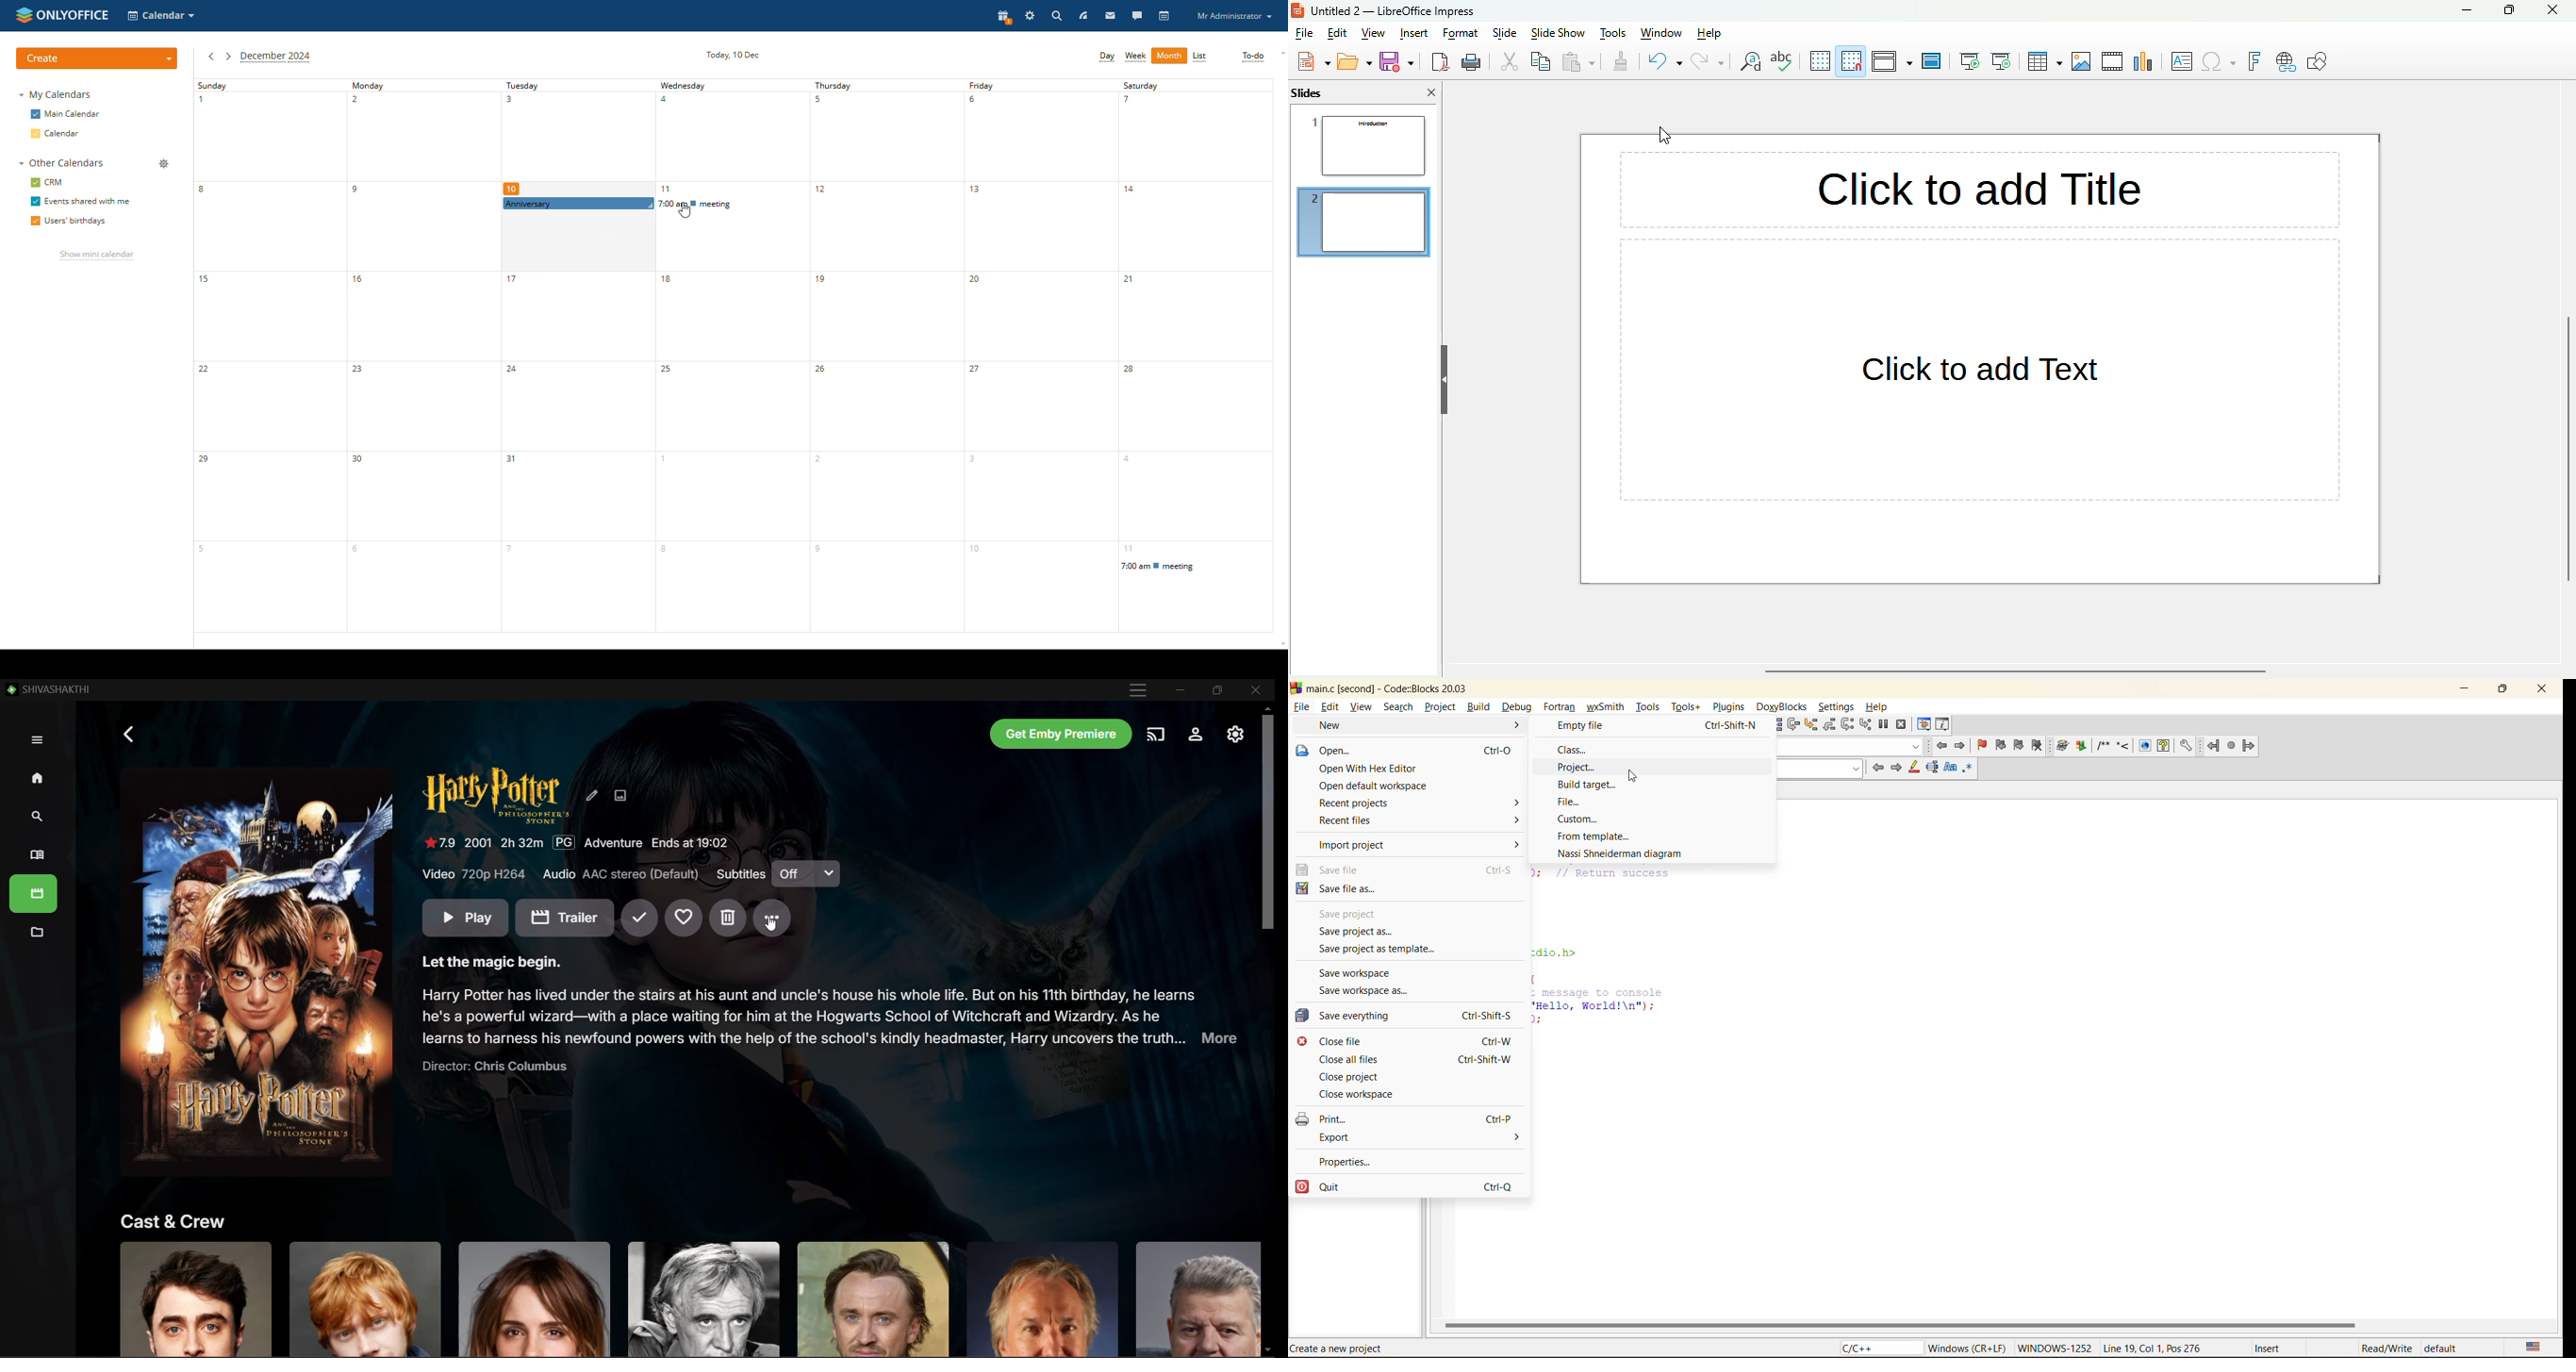 This screenshot has height=1372, width=2576. What do you see at coordinates (1962, 747) in the screenshot?
I see `jump forward` at bounding box center [1962, 747].